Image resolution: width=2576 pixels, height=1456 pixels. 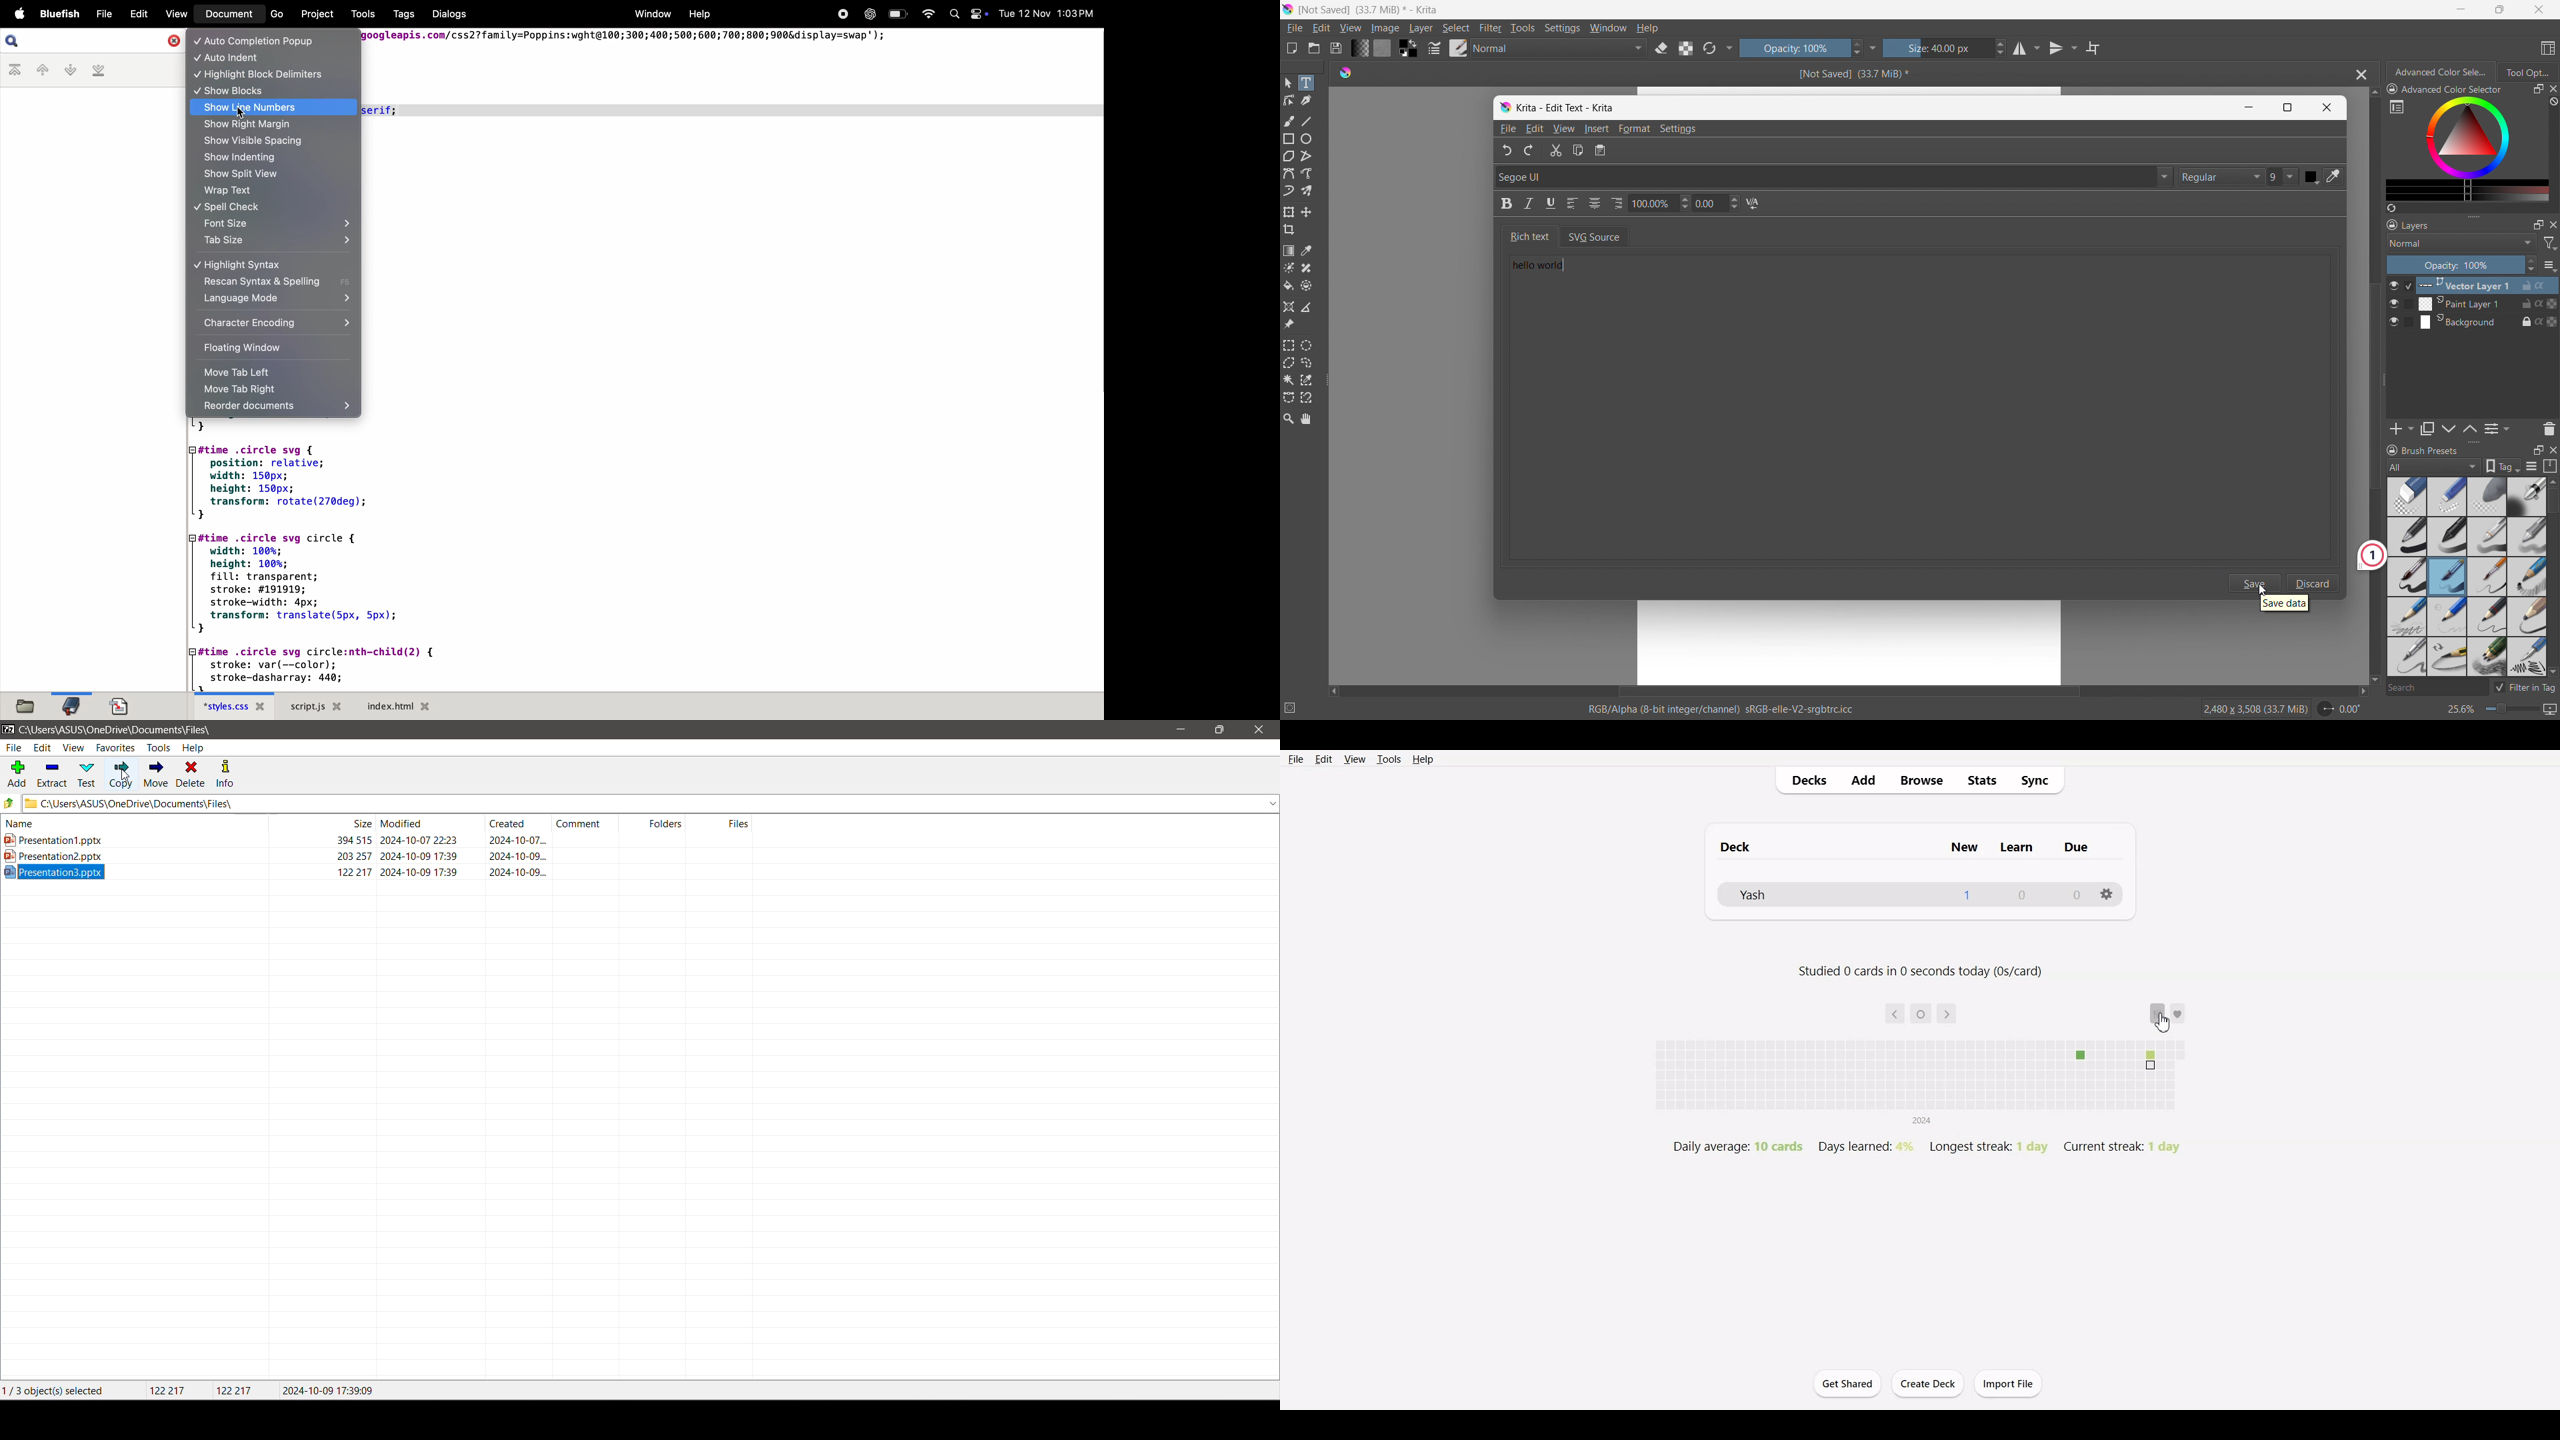 I want to click on RGB/ Alpha (8- bit integer/ channel), so click(x=1721, y=711).